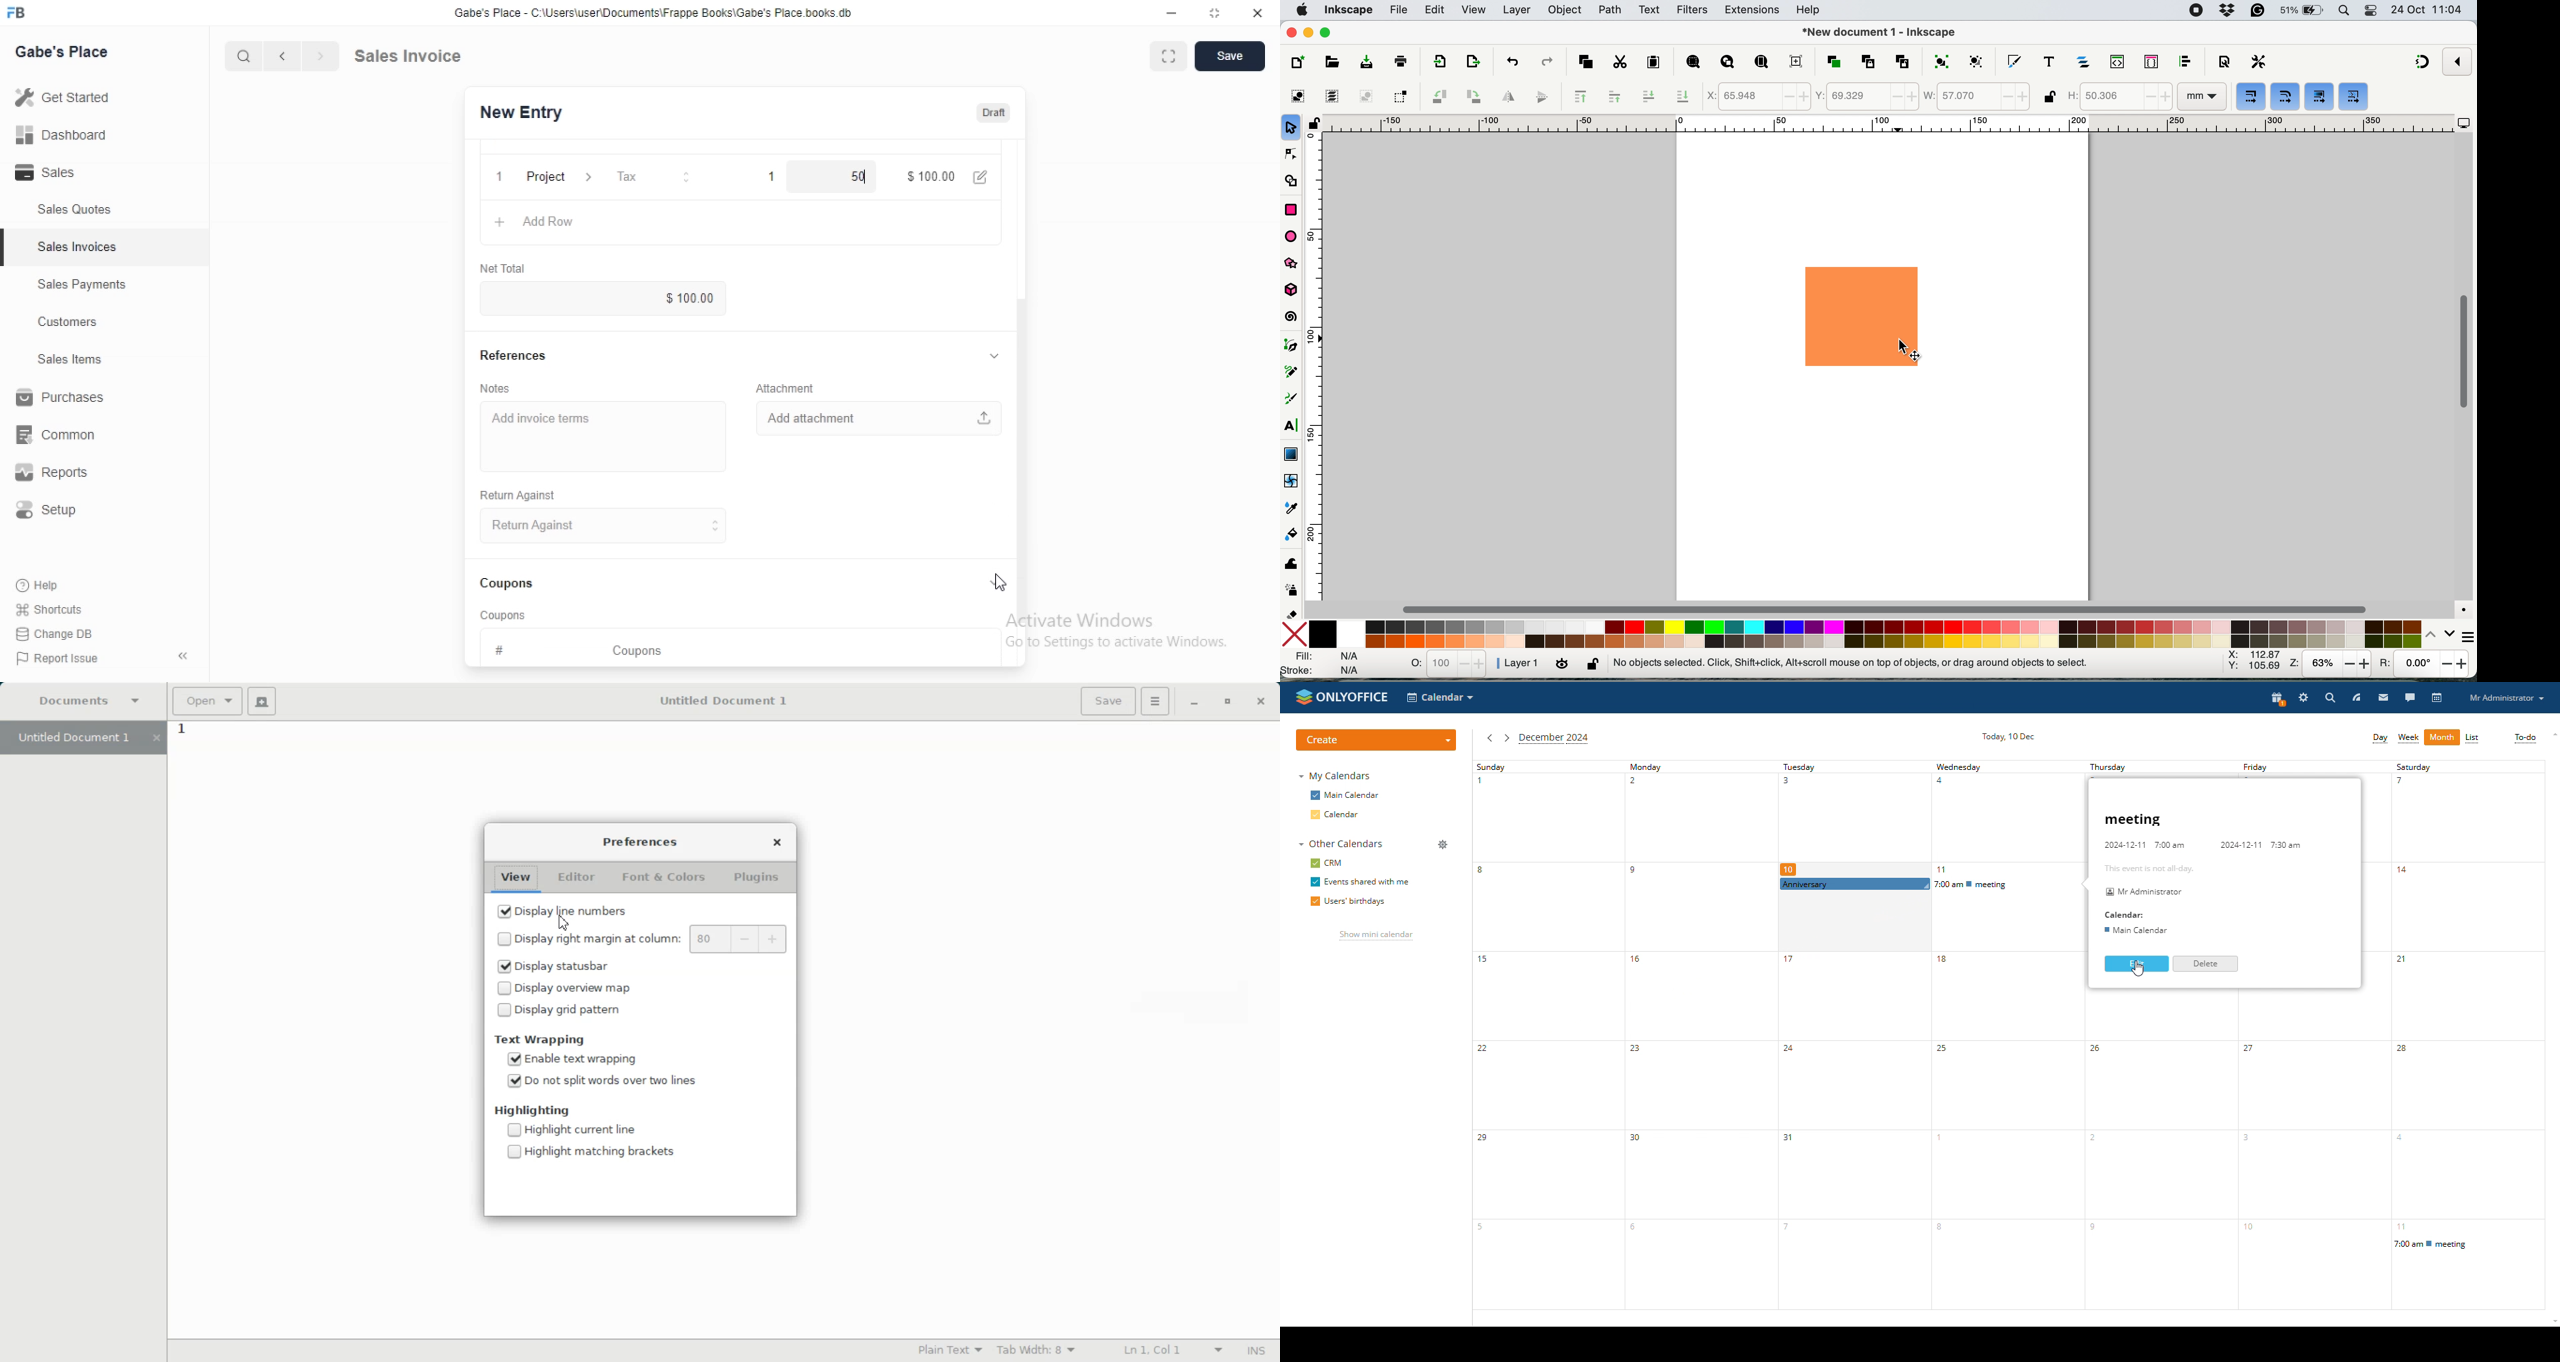 The width and height of the screenshot is (2576, 1372). What do you see at coordinates (300, 56) in the screenshot?
I see `forward/backward` at bounding box center [300, 56].